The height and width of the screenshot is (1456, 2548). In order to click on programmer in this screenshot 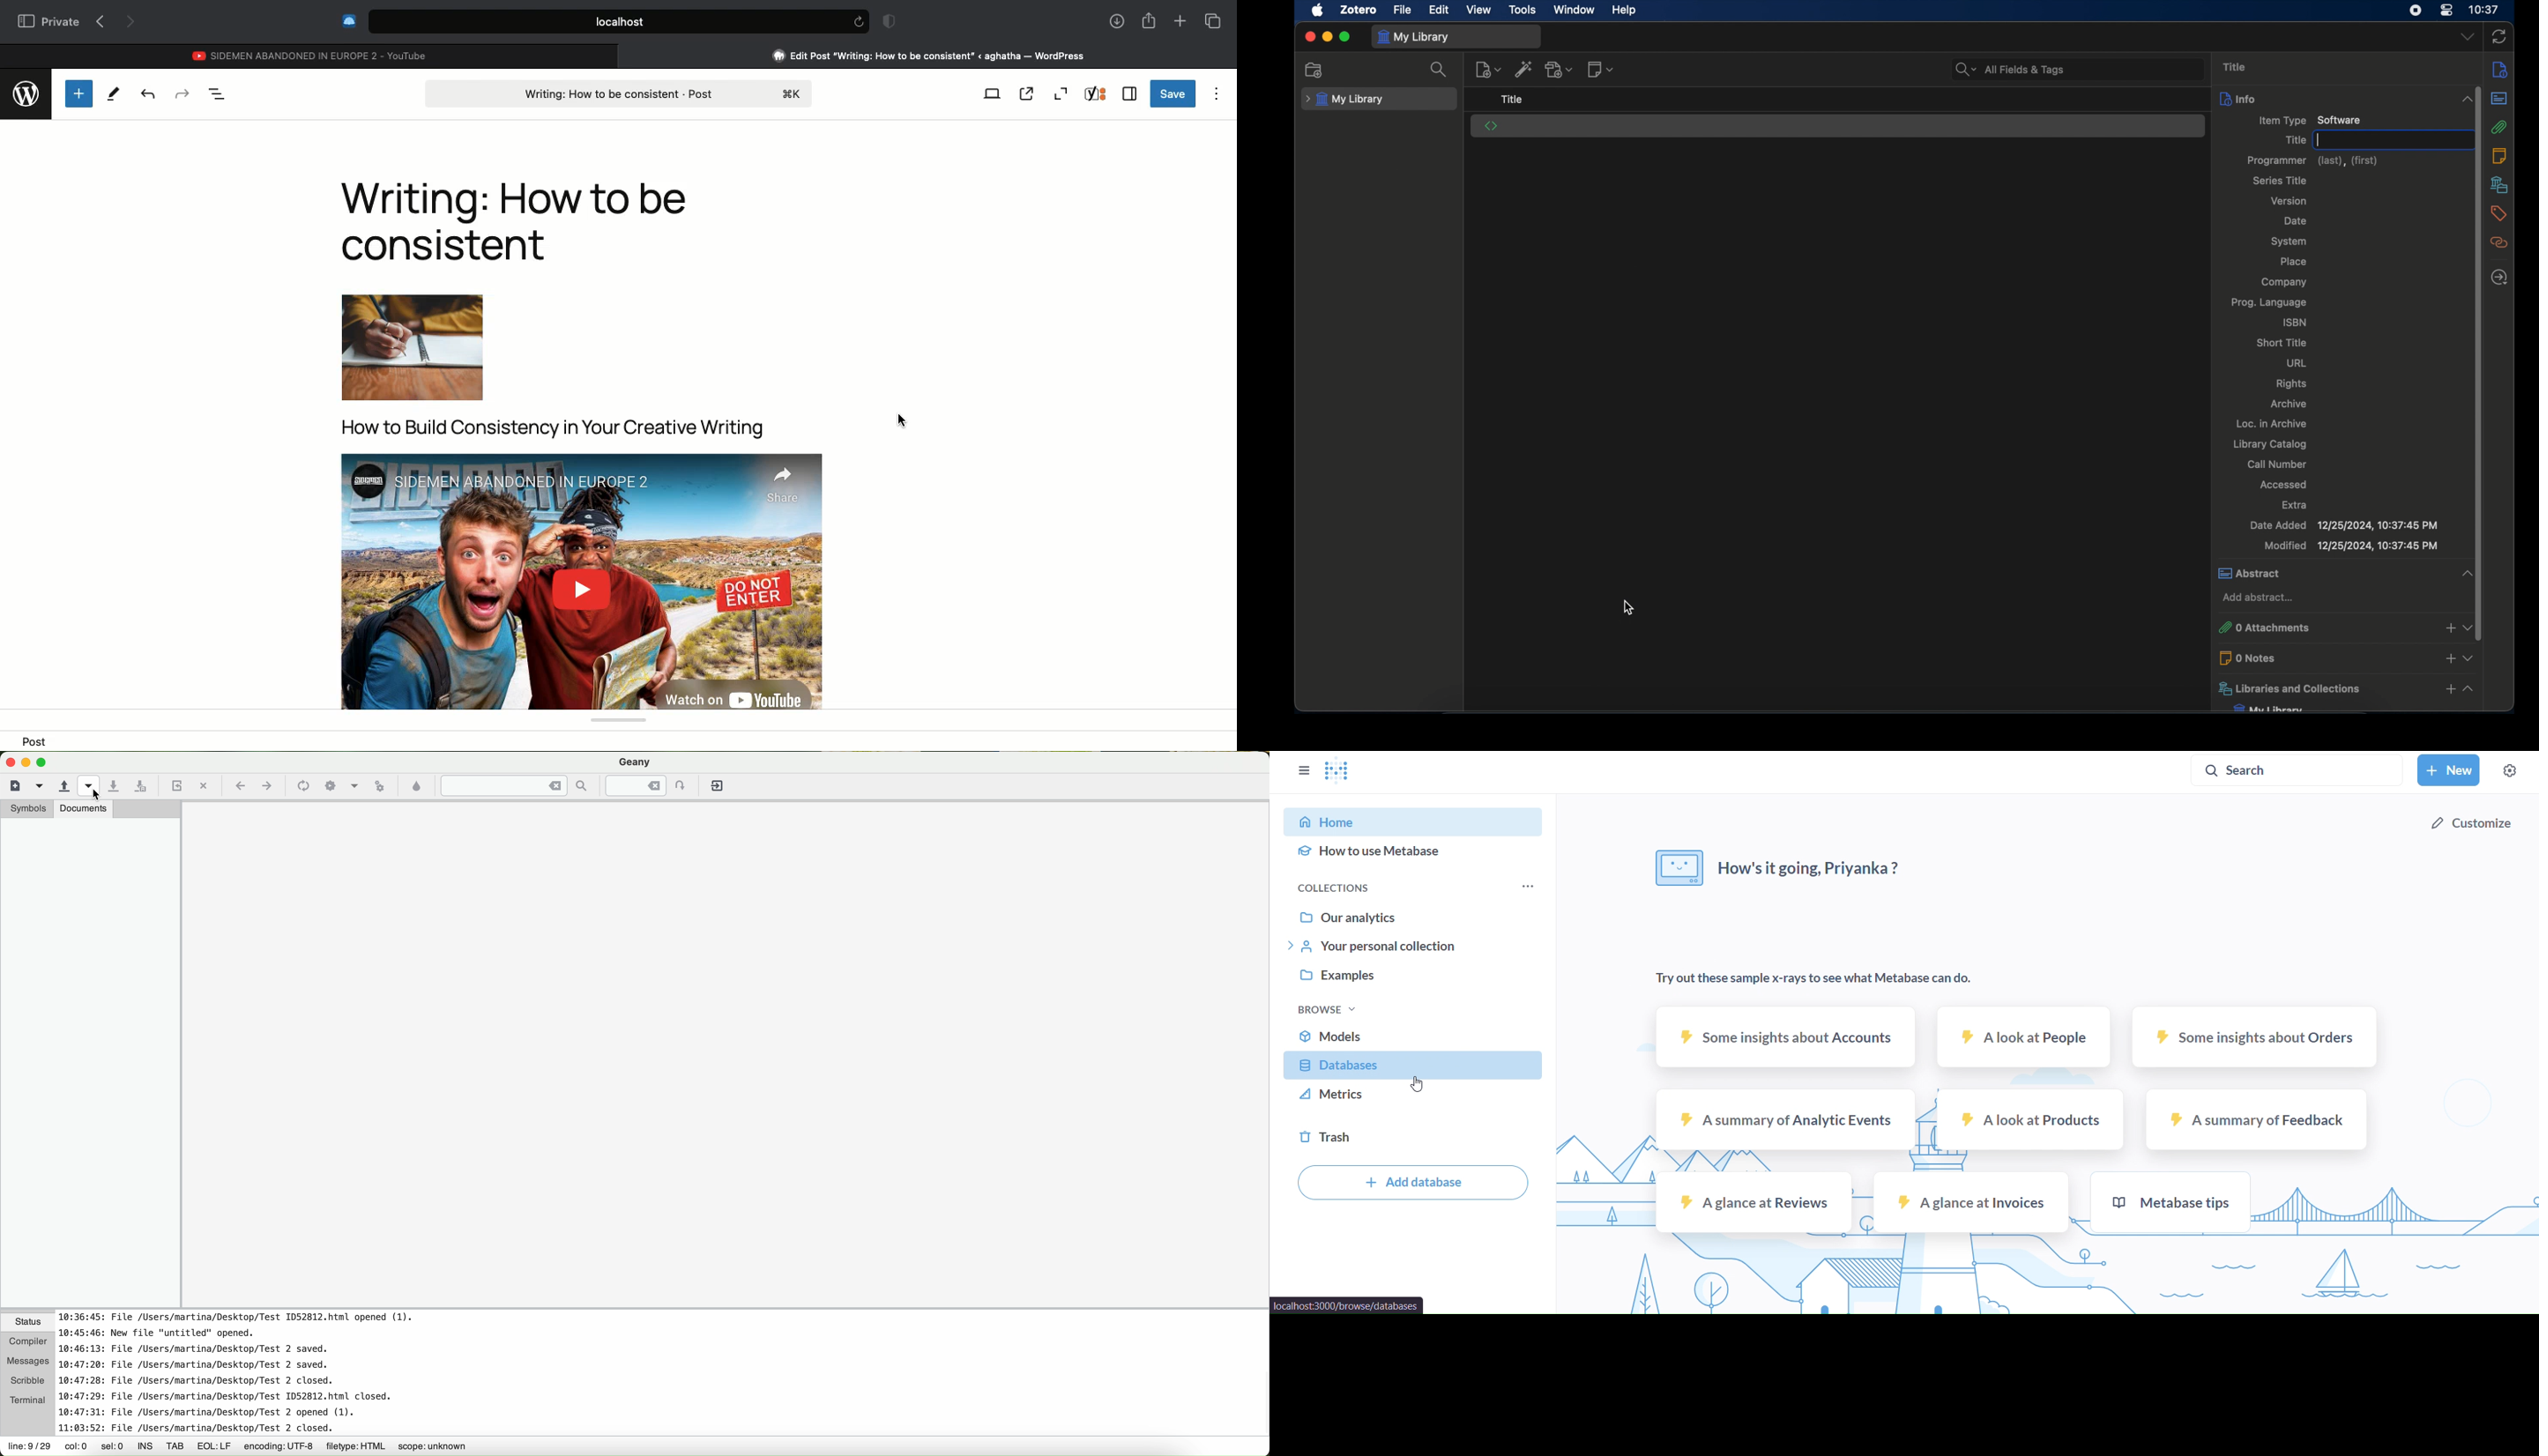, I will do `click(2314, 161)`.